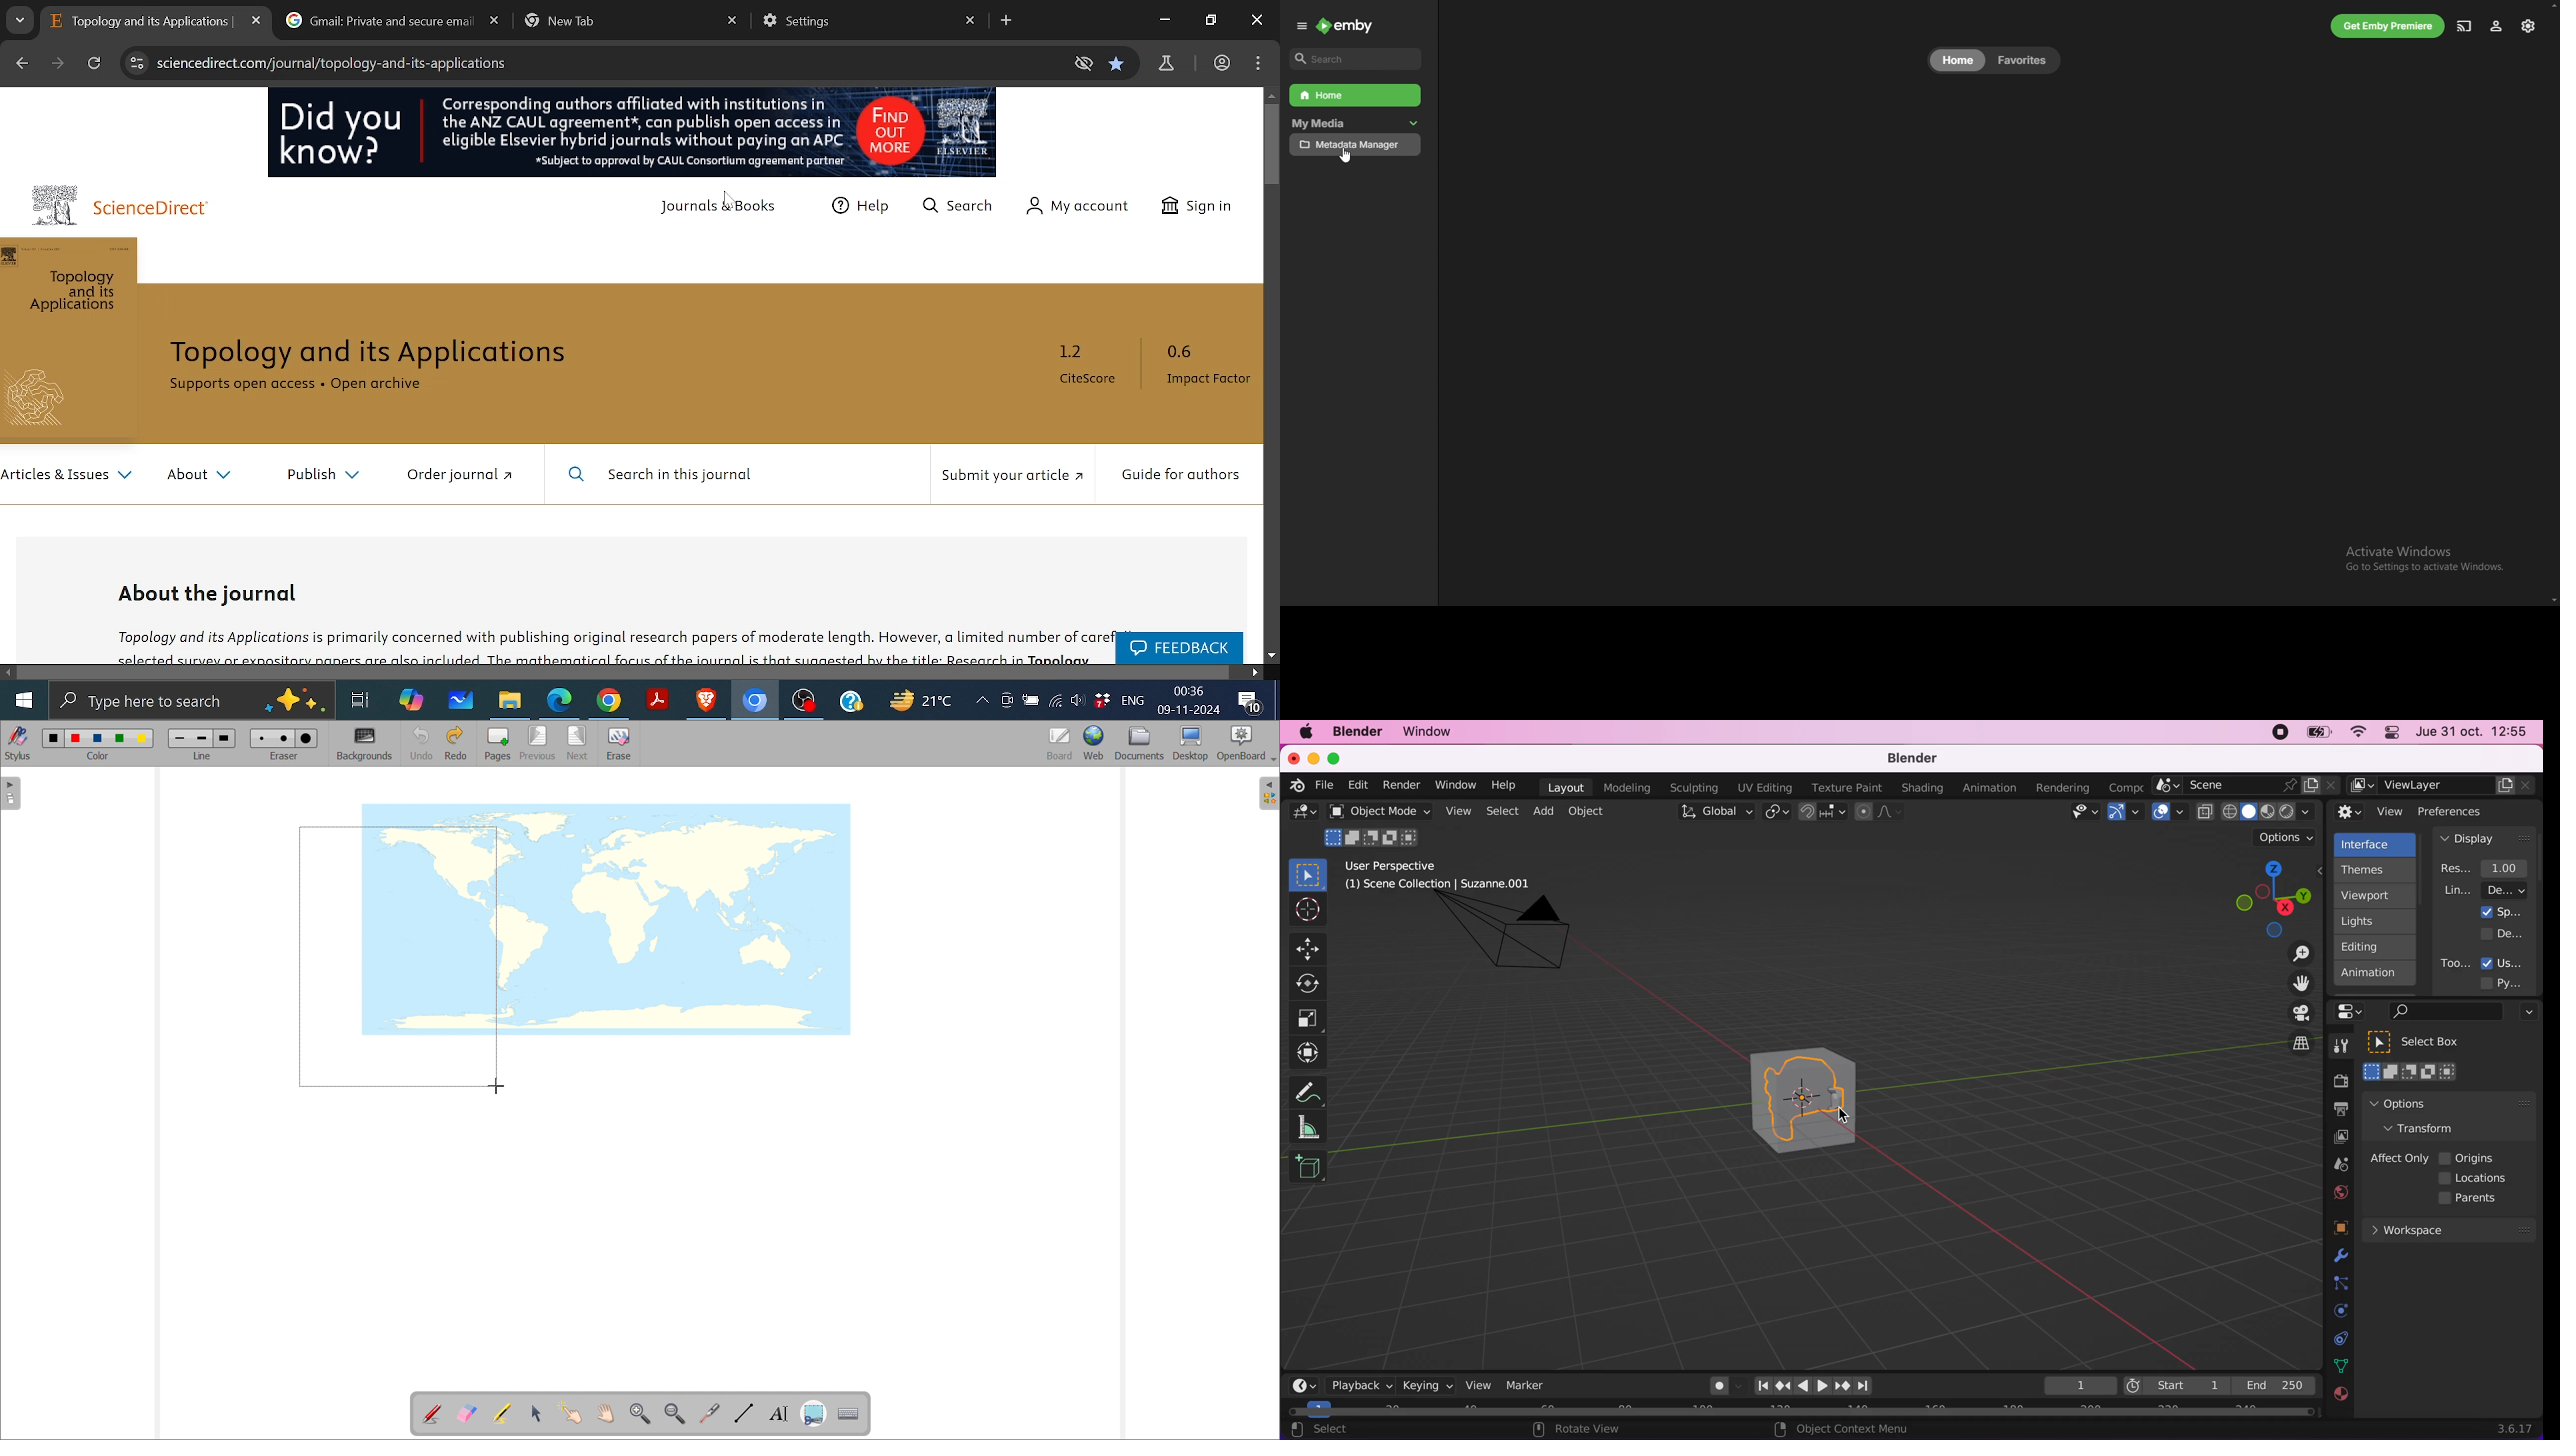  What do you see at coordinates (1922, 789) in the screenshot?
I see `shading` at bounding box center [1922, 789].